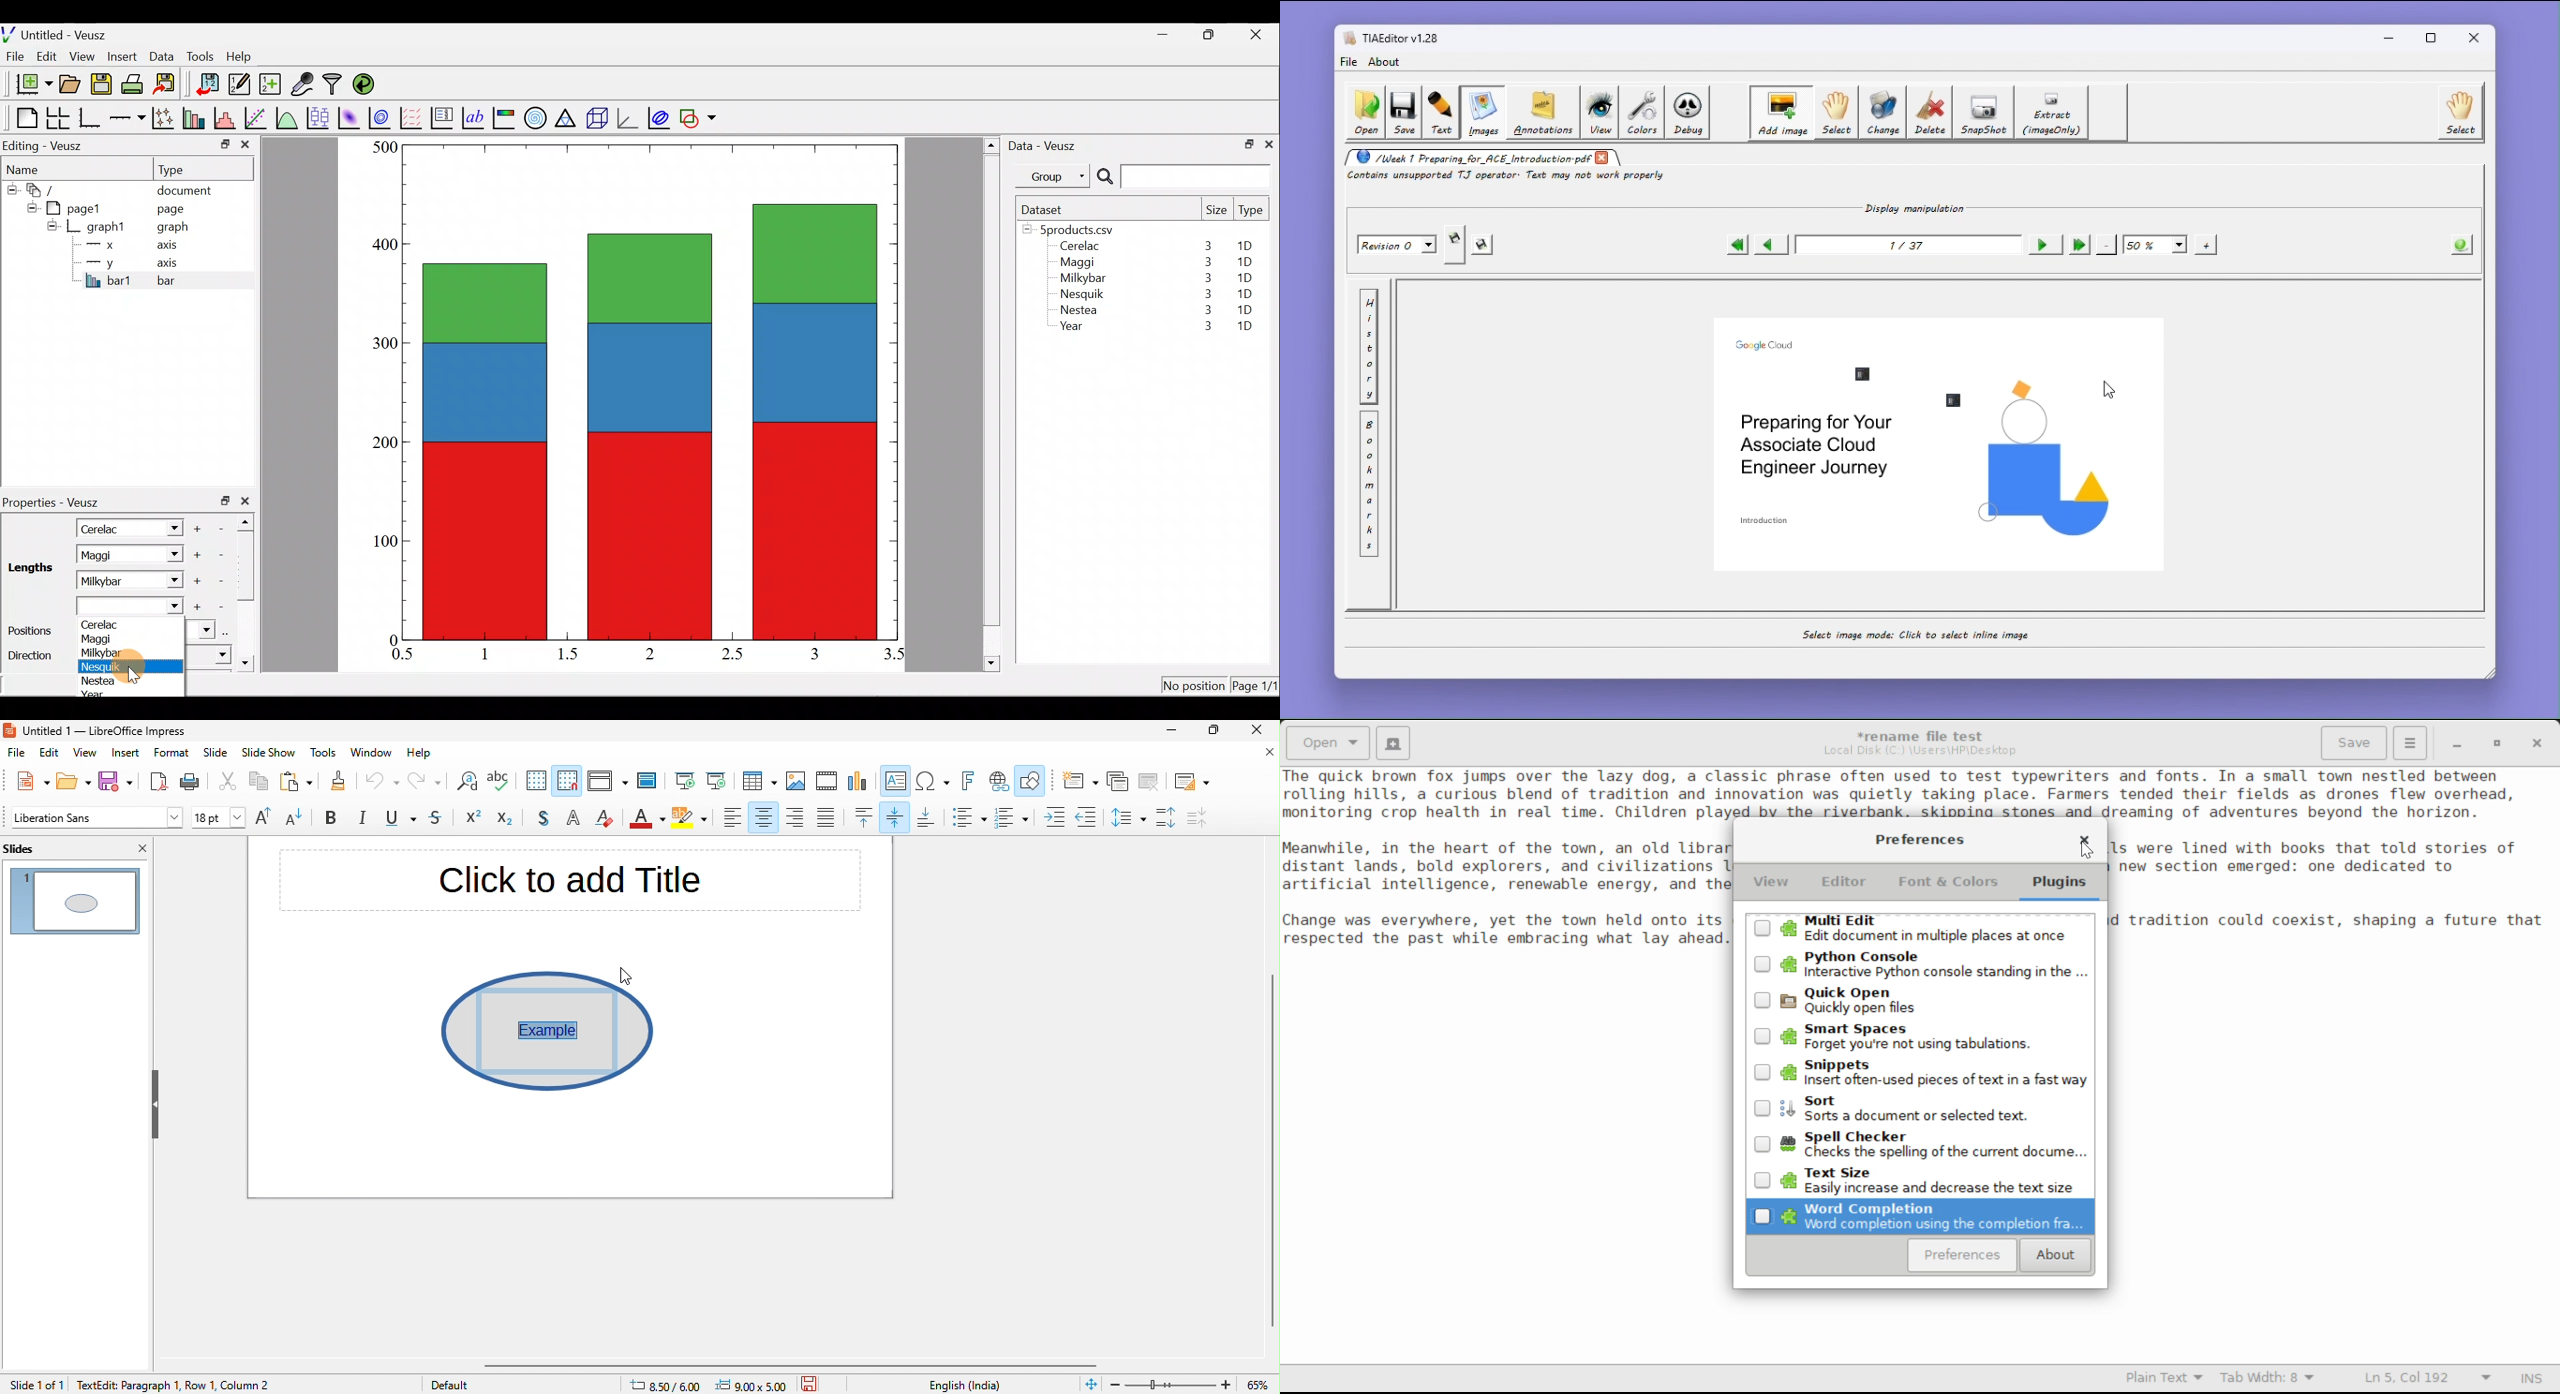 The width and height of the screenshot is (2576, 1400). I want to click on subscript, so click(509, 819).